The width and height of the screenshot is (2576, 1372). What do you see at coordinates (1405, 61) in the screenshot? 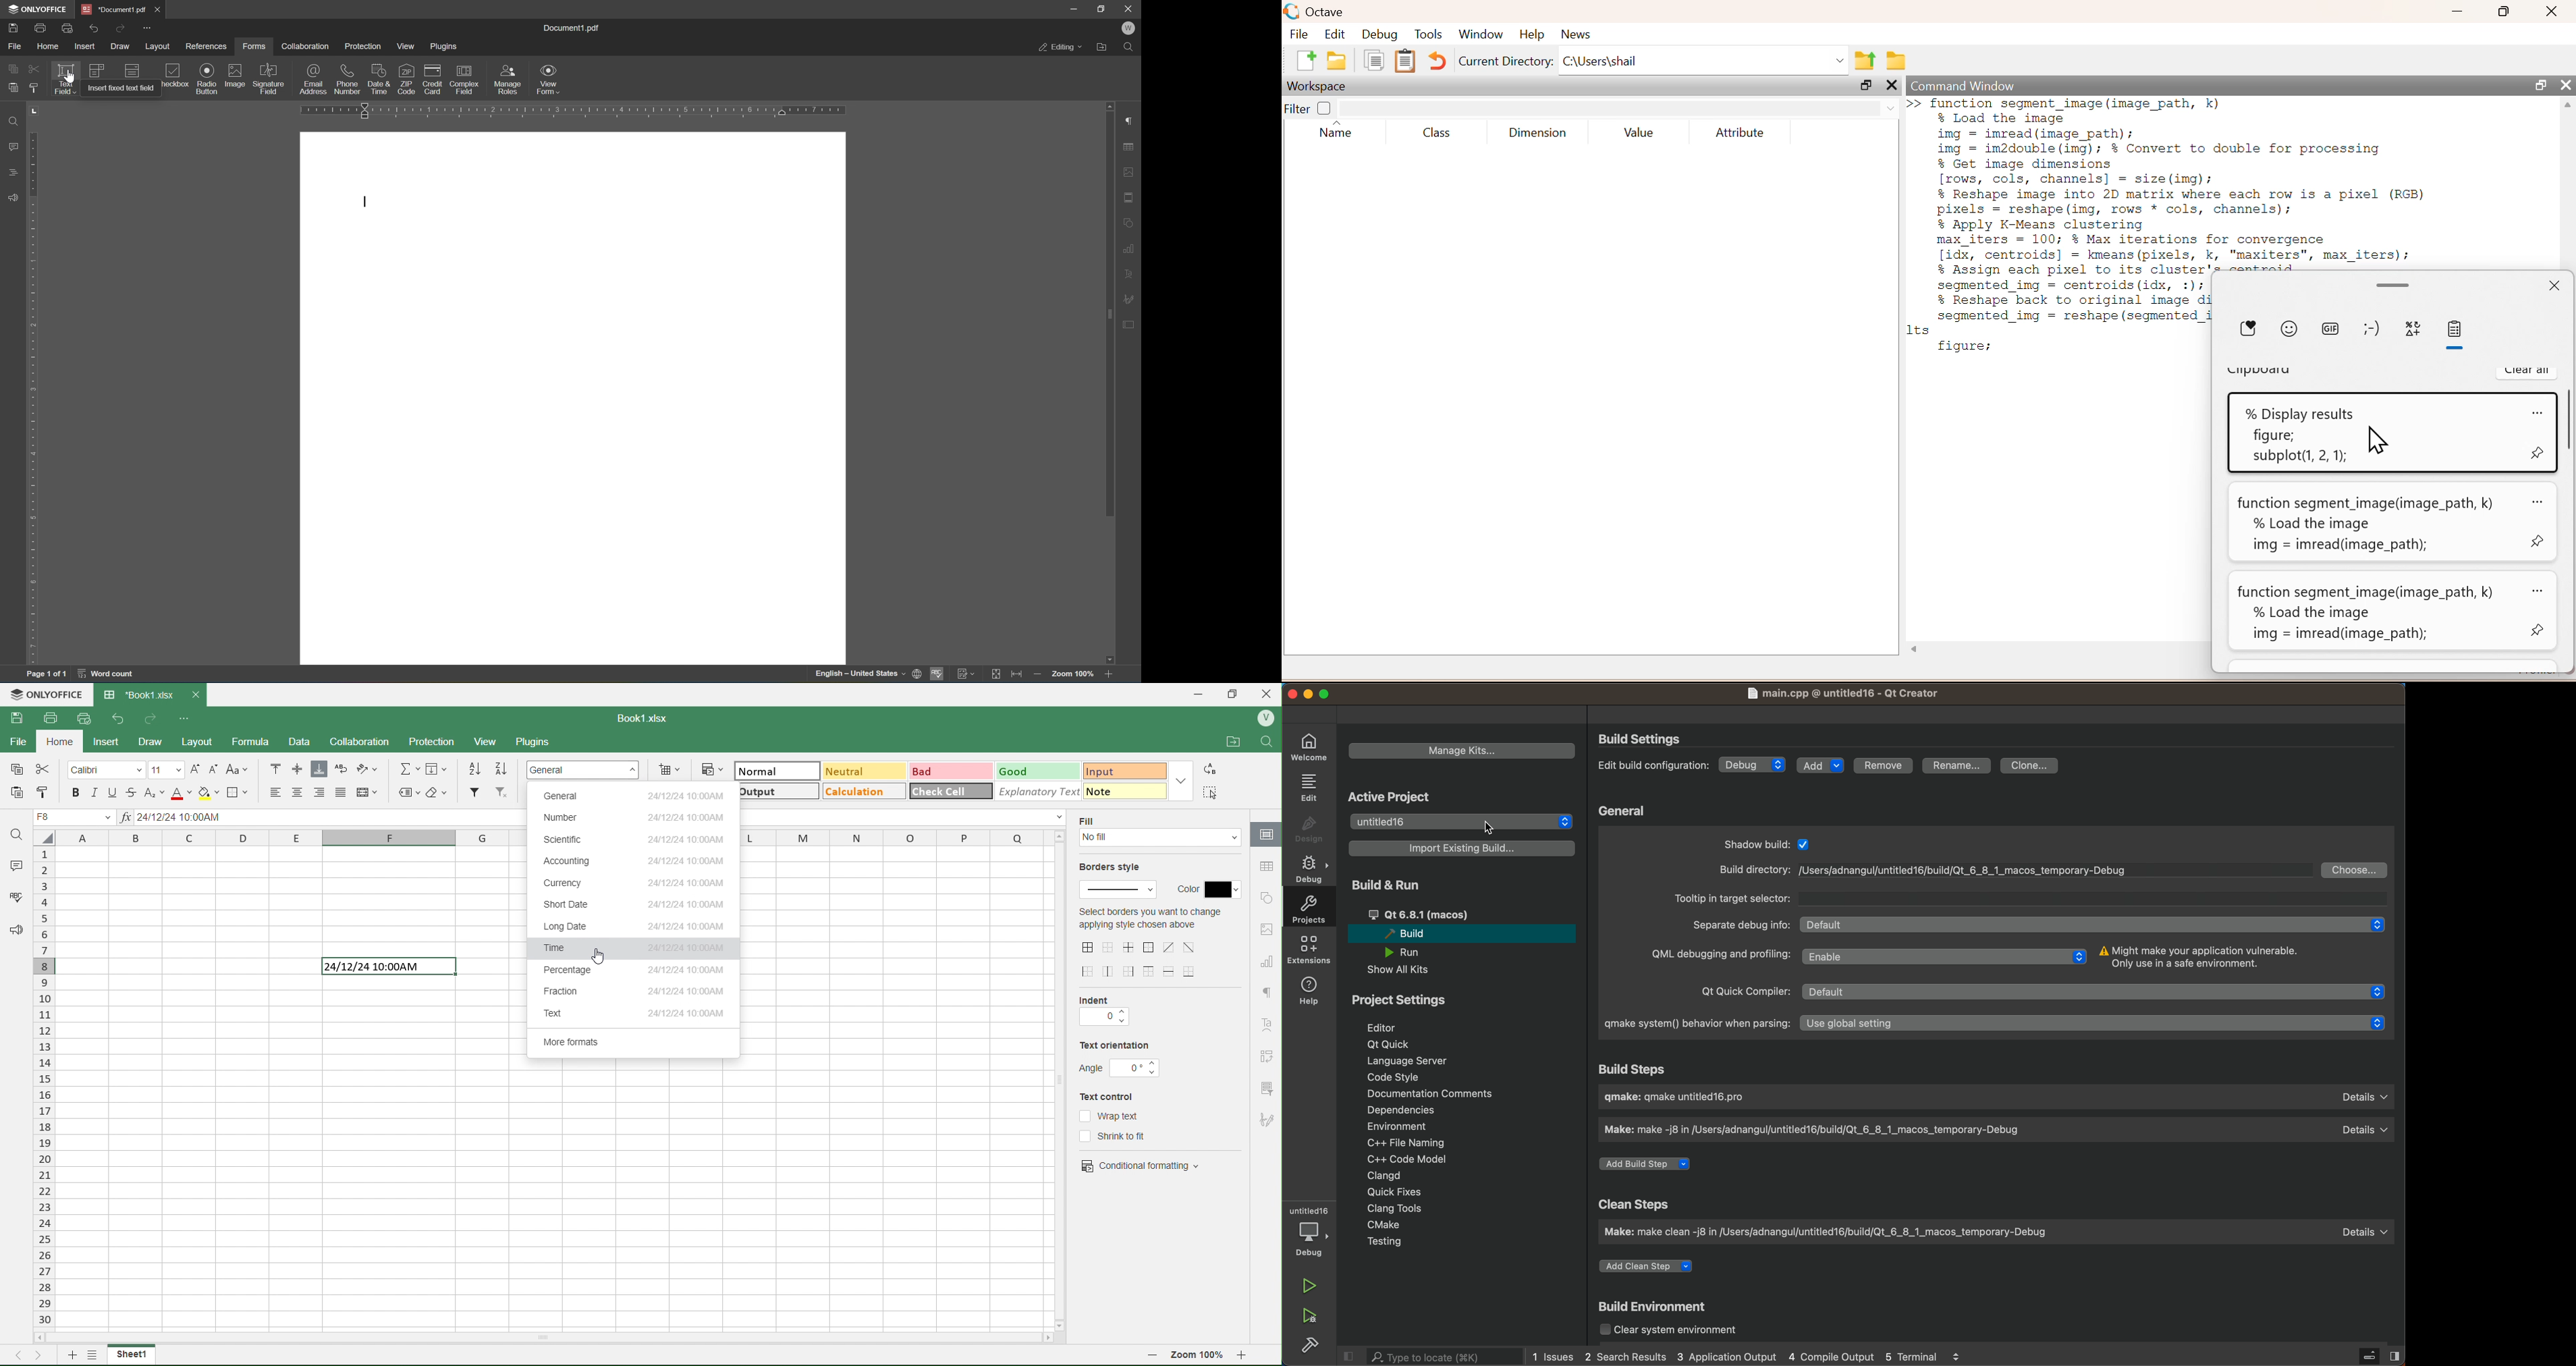
I see `paste` at bounding box center [1405, 61].